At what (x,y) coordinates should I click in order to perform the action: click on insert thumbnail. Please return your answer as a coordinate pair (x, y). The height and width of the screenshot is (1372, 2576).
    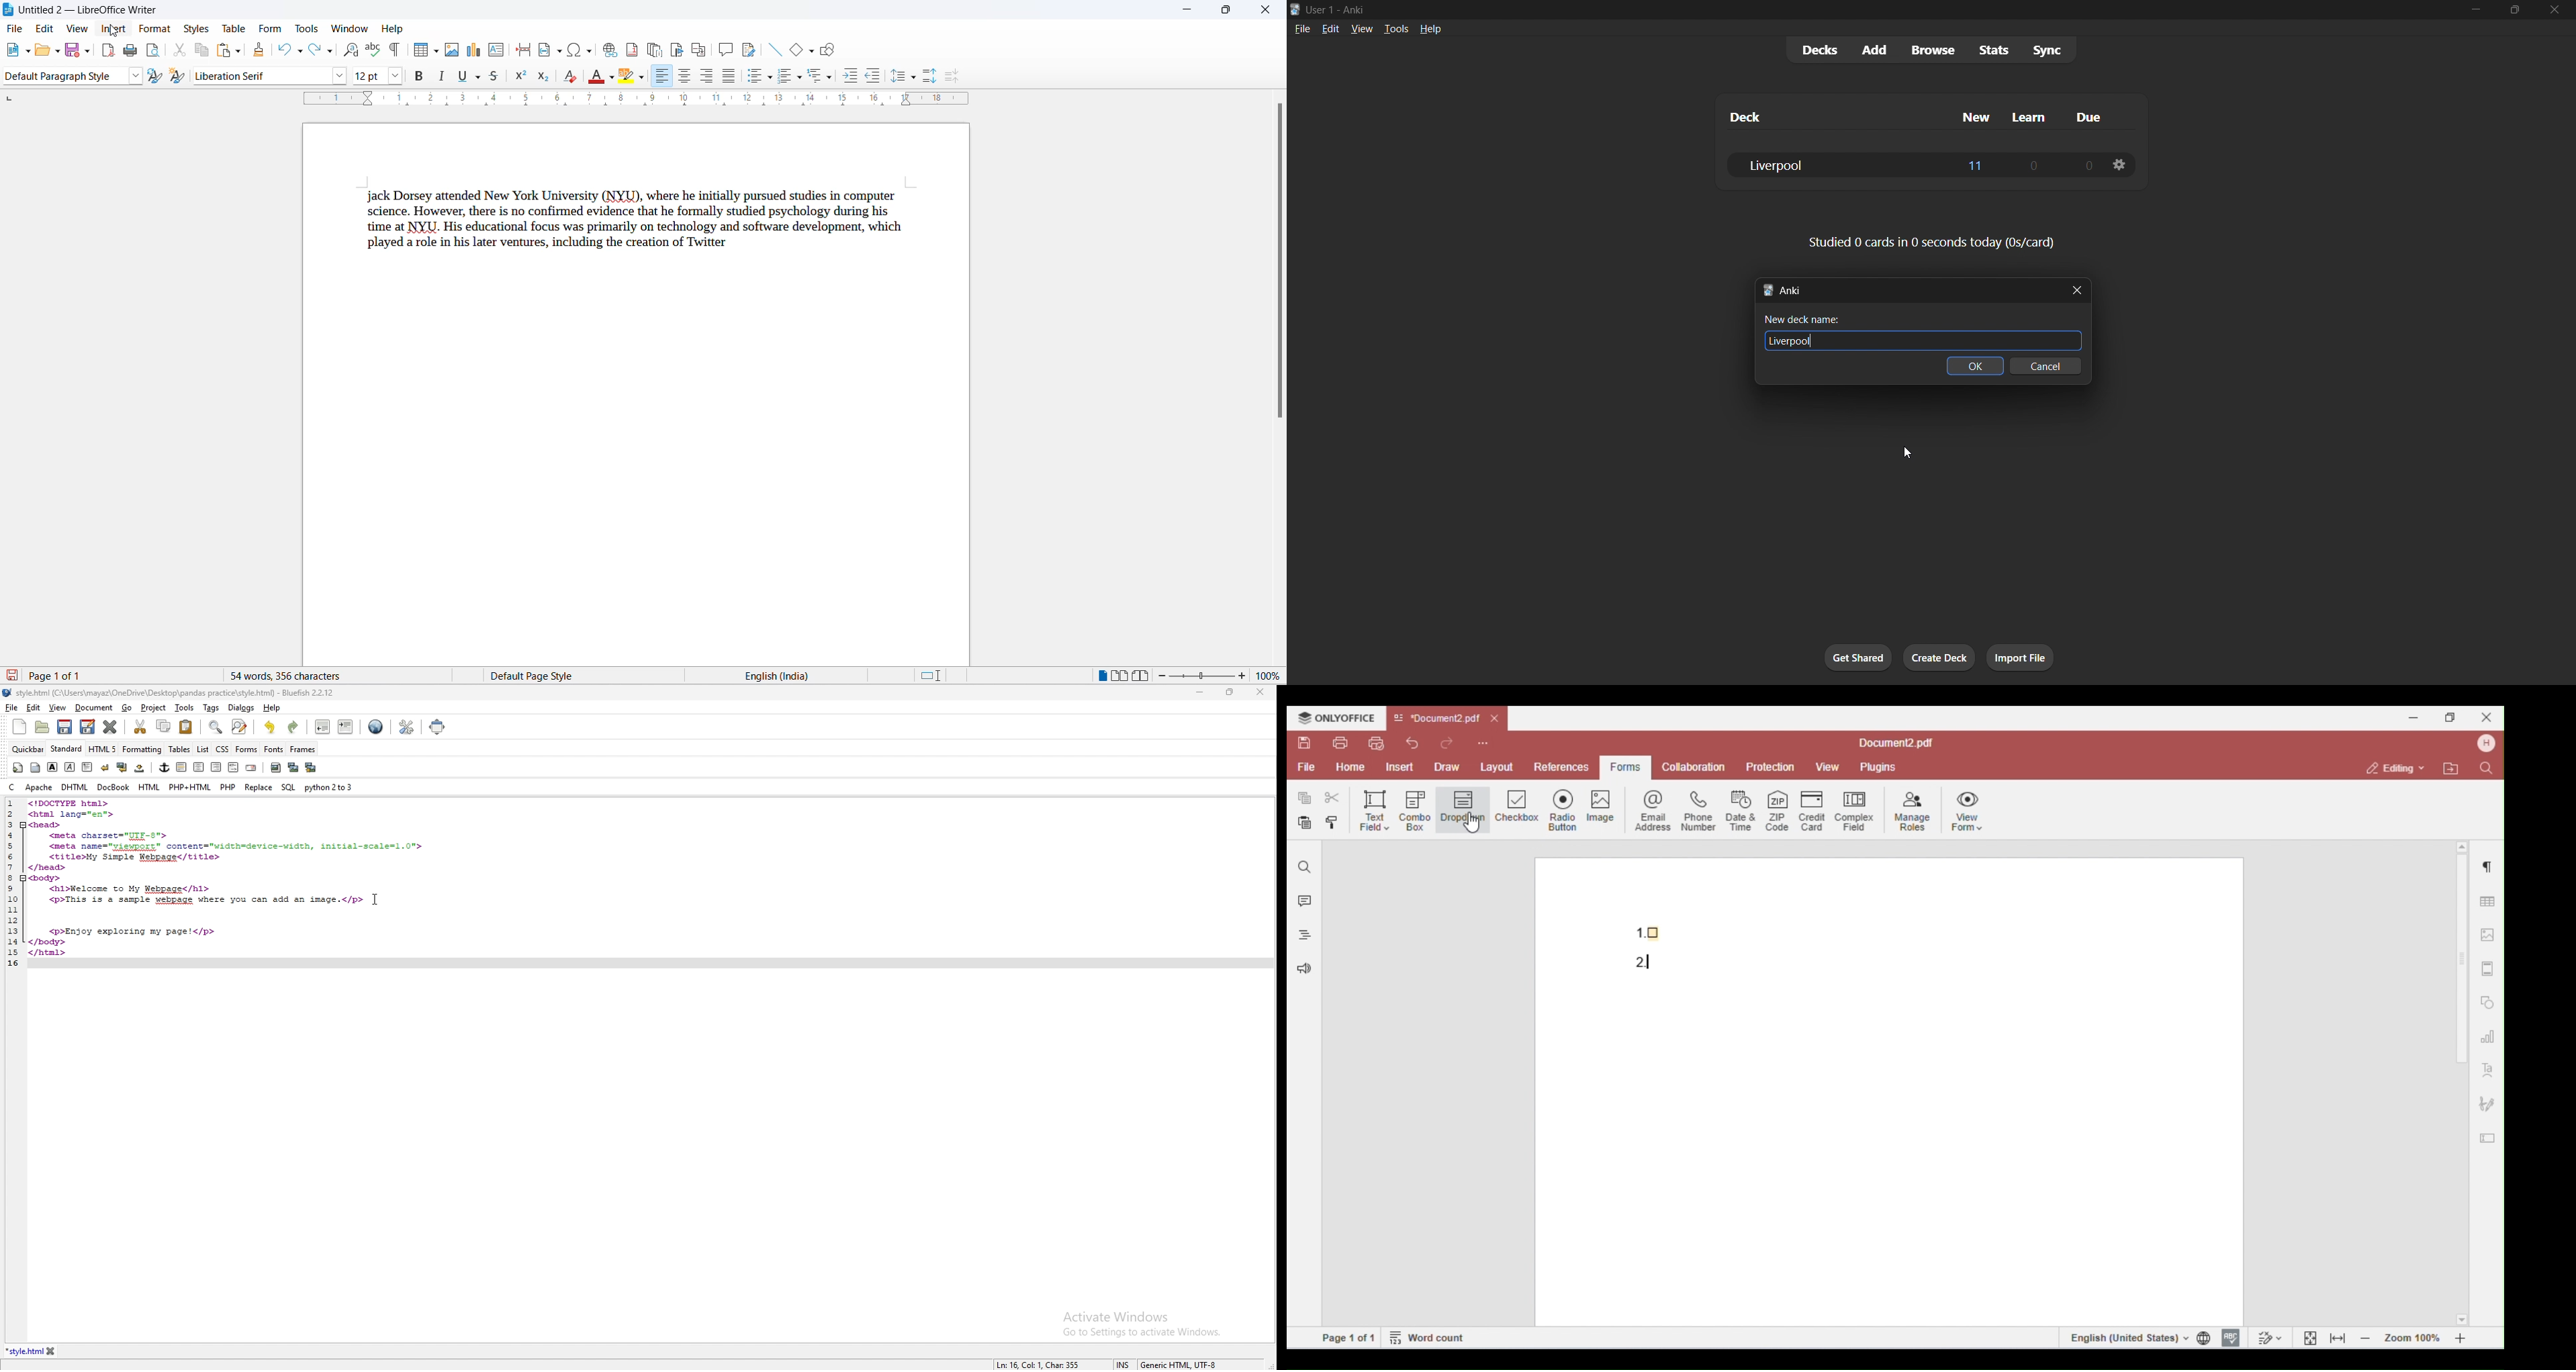
    Looking at the image, I should click on (293, 767).